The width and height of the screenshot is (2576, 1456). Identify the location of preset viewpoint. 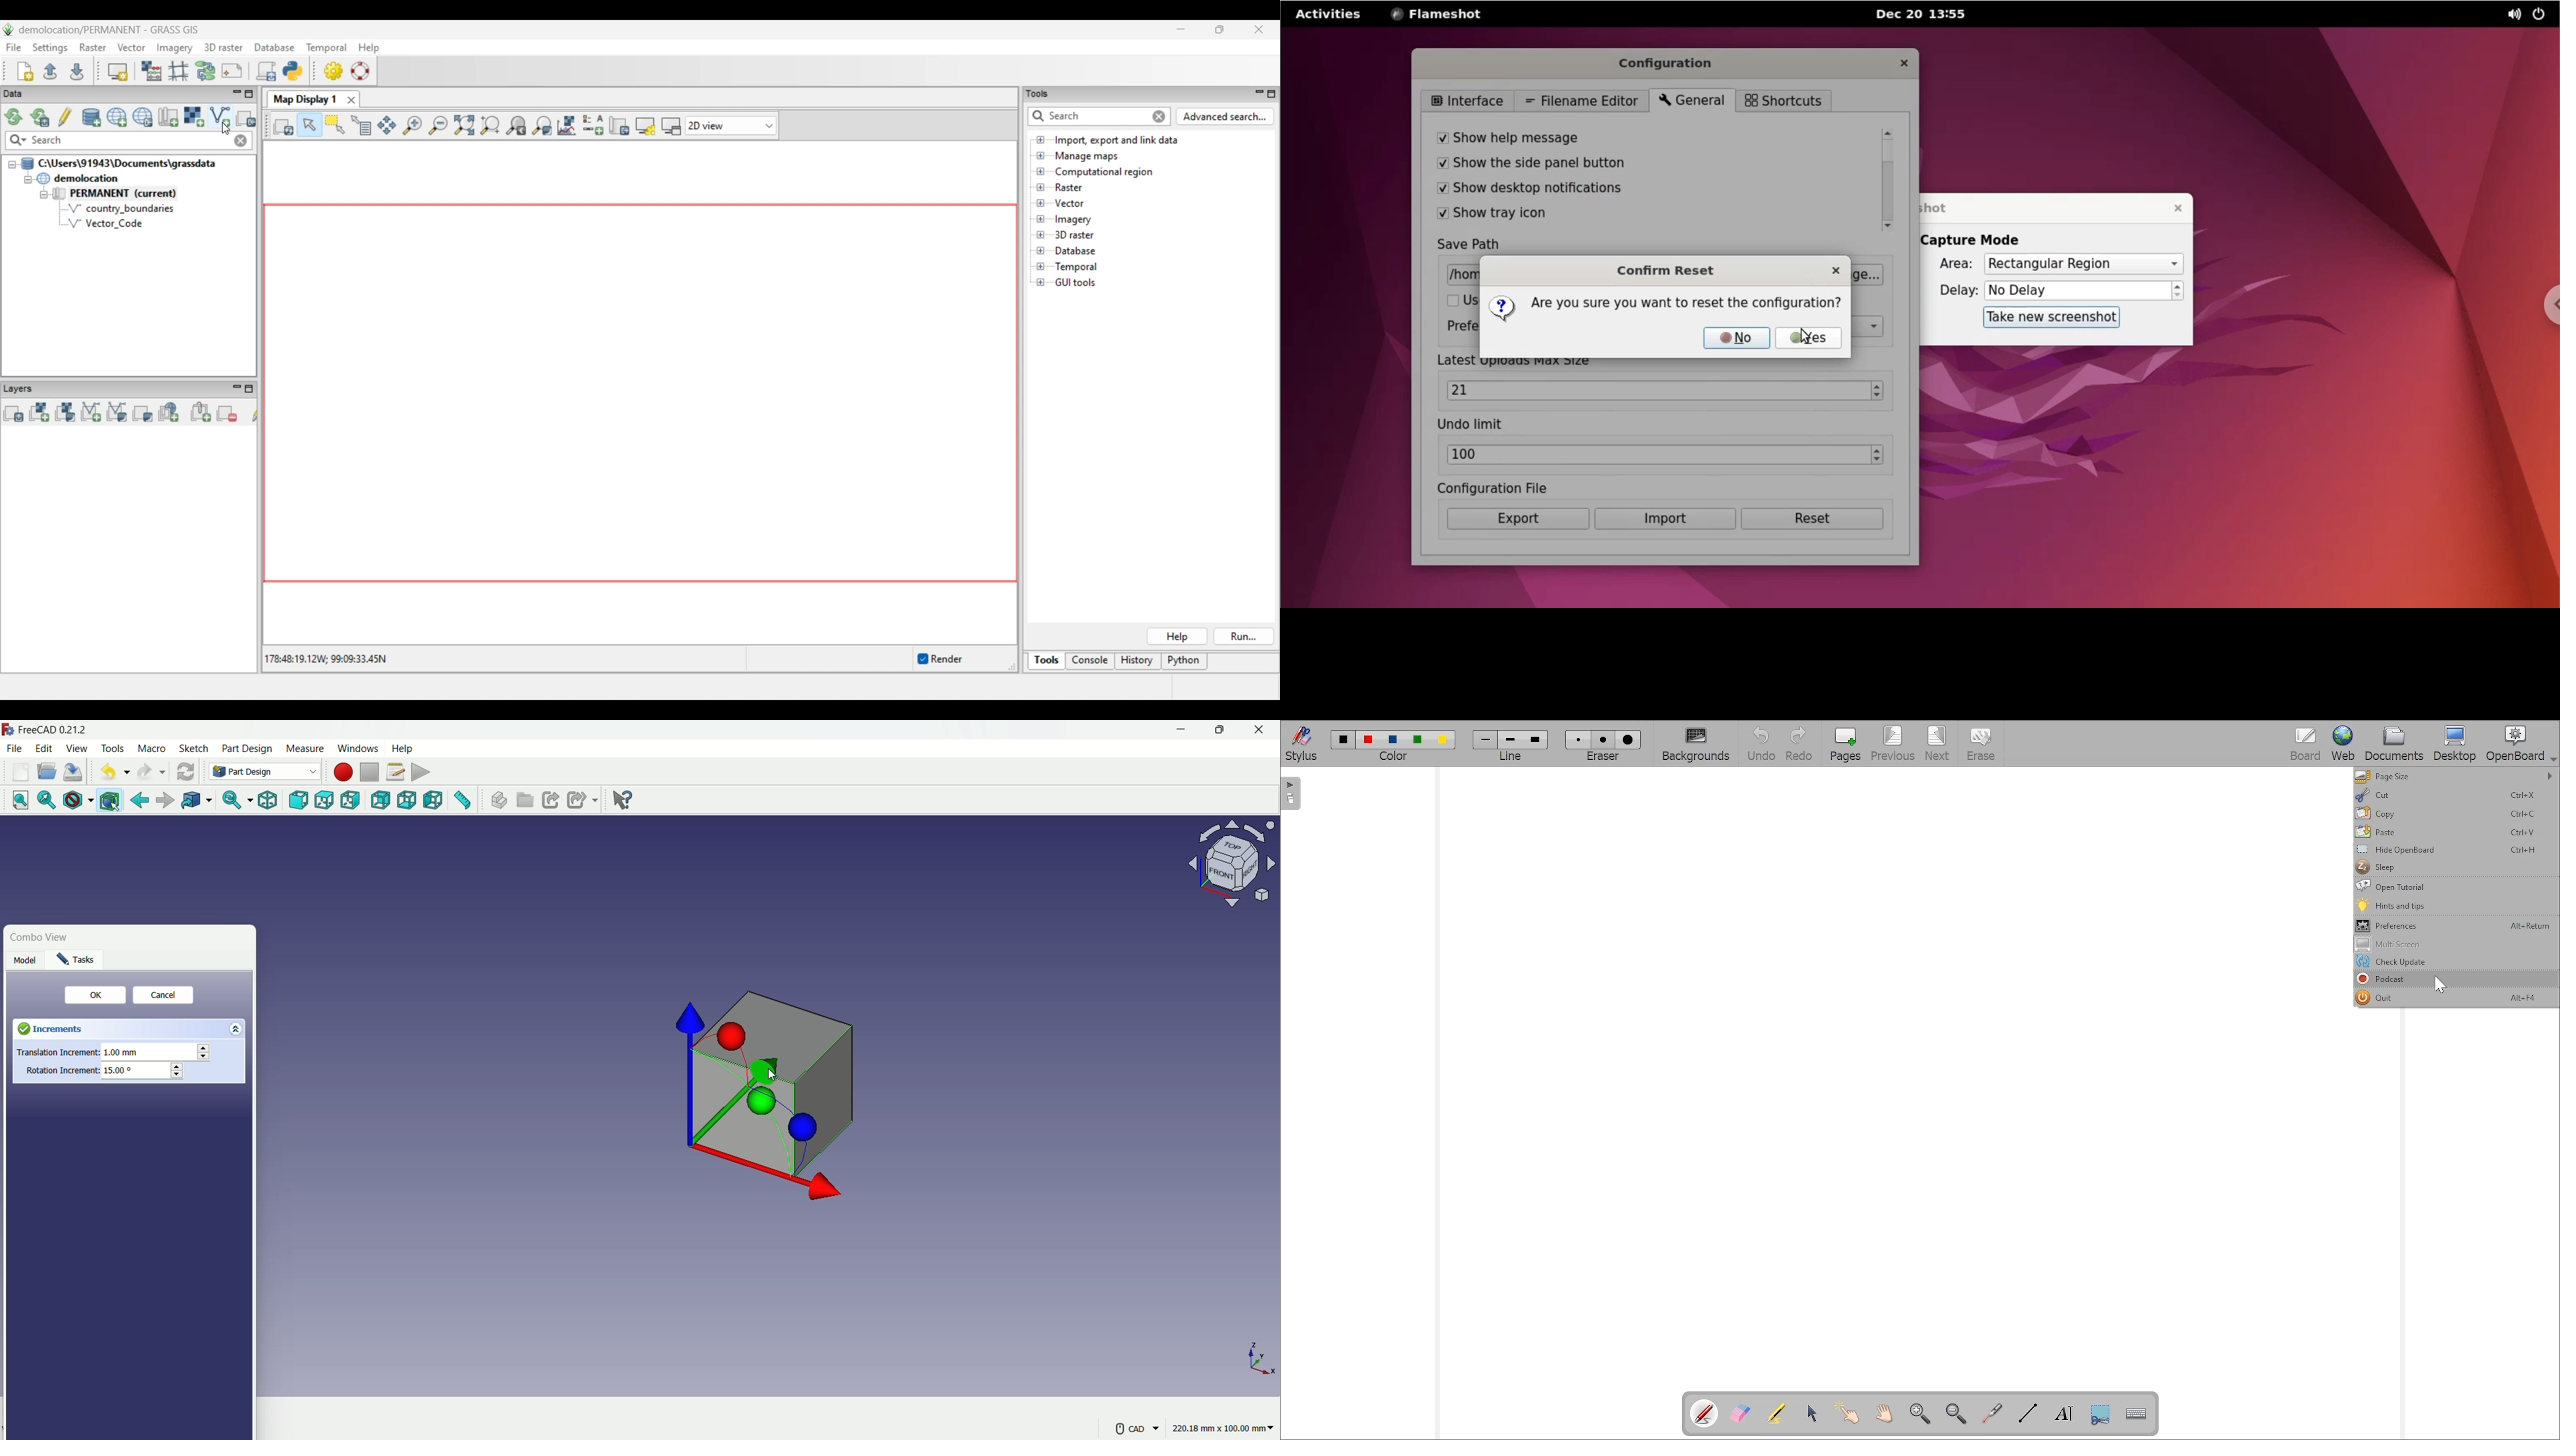
(1236, 870).